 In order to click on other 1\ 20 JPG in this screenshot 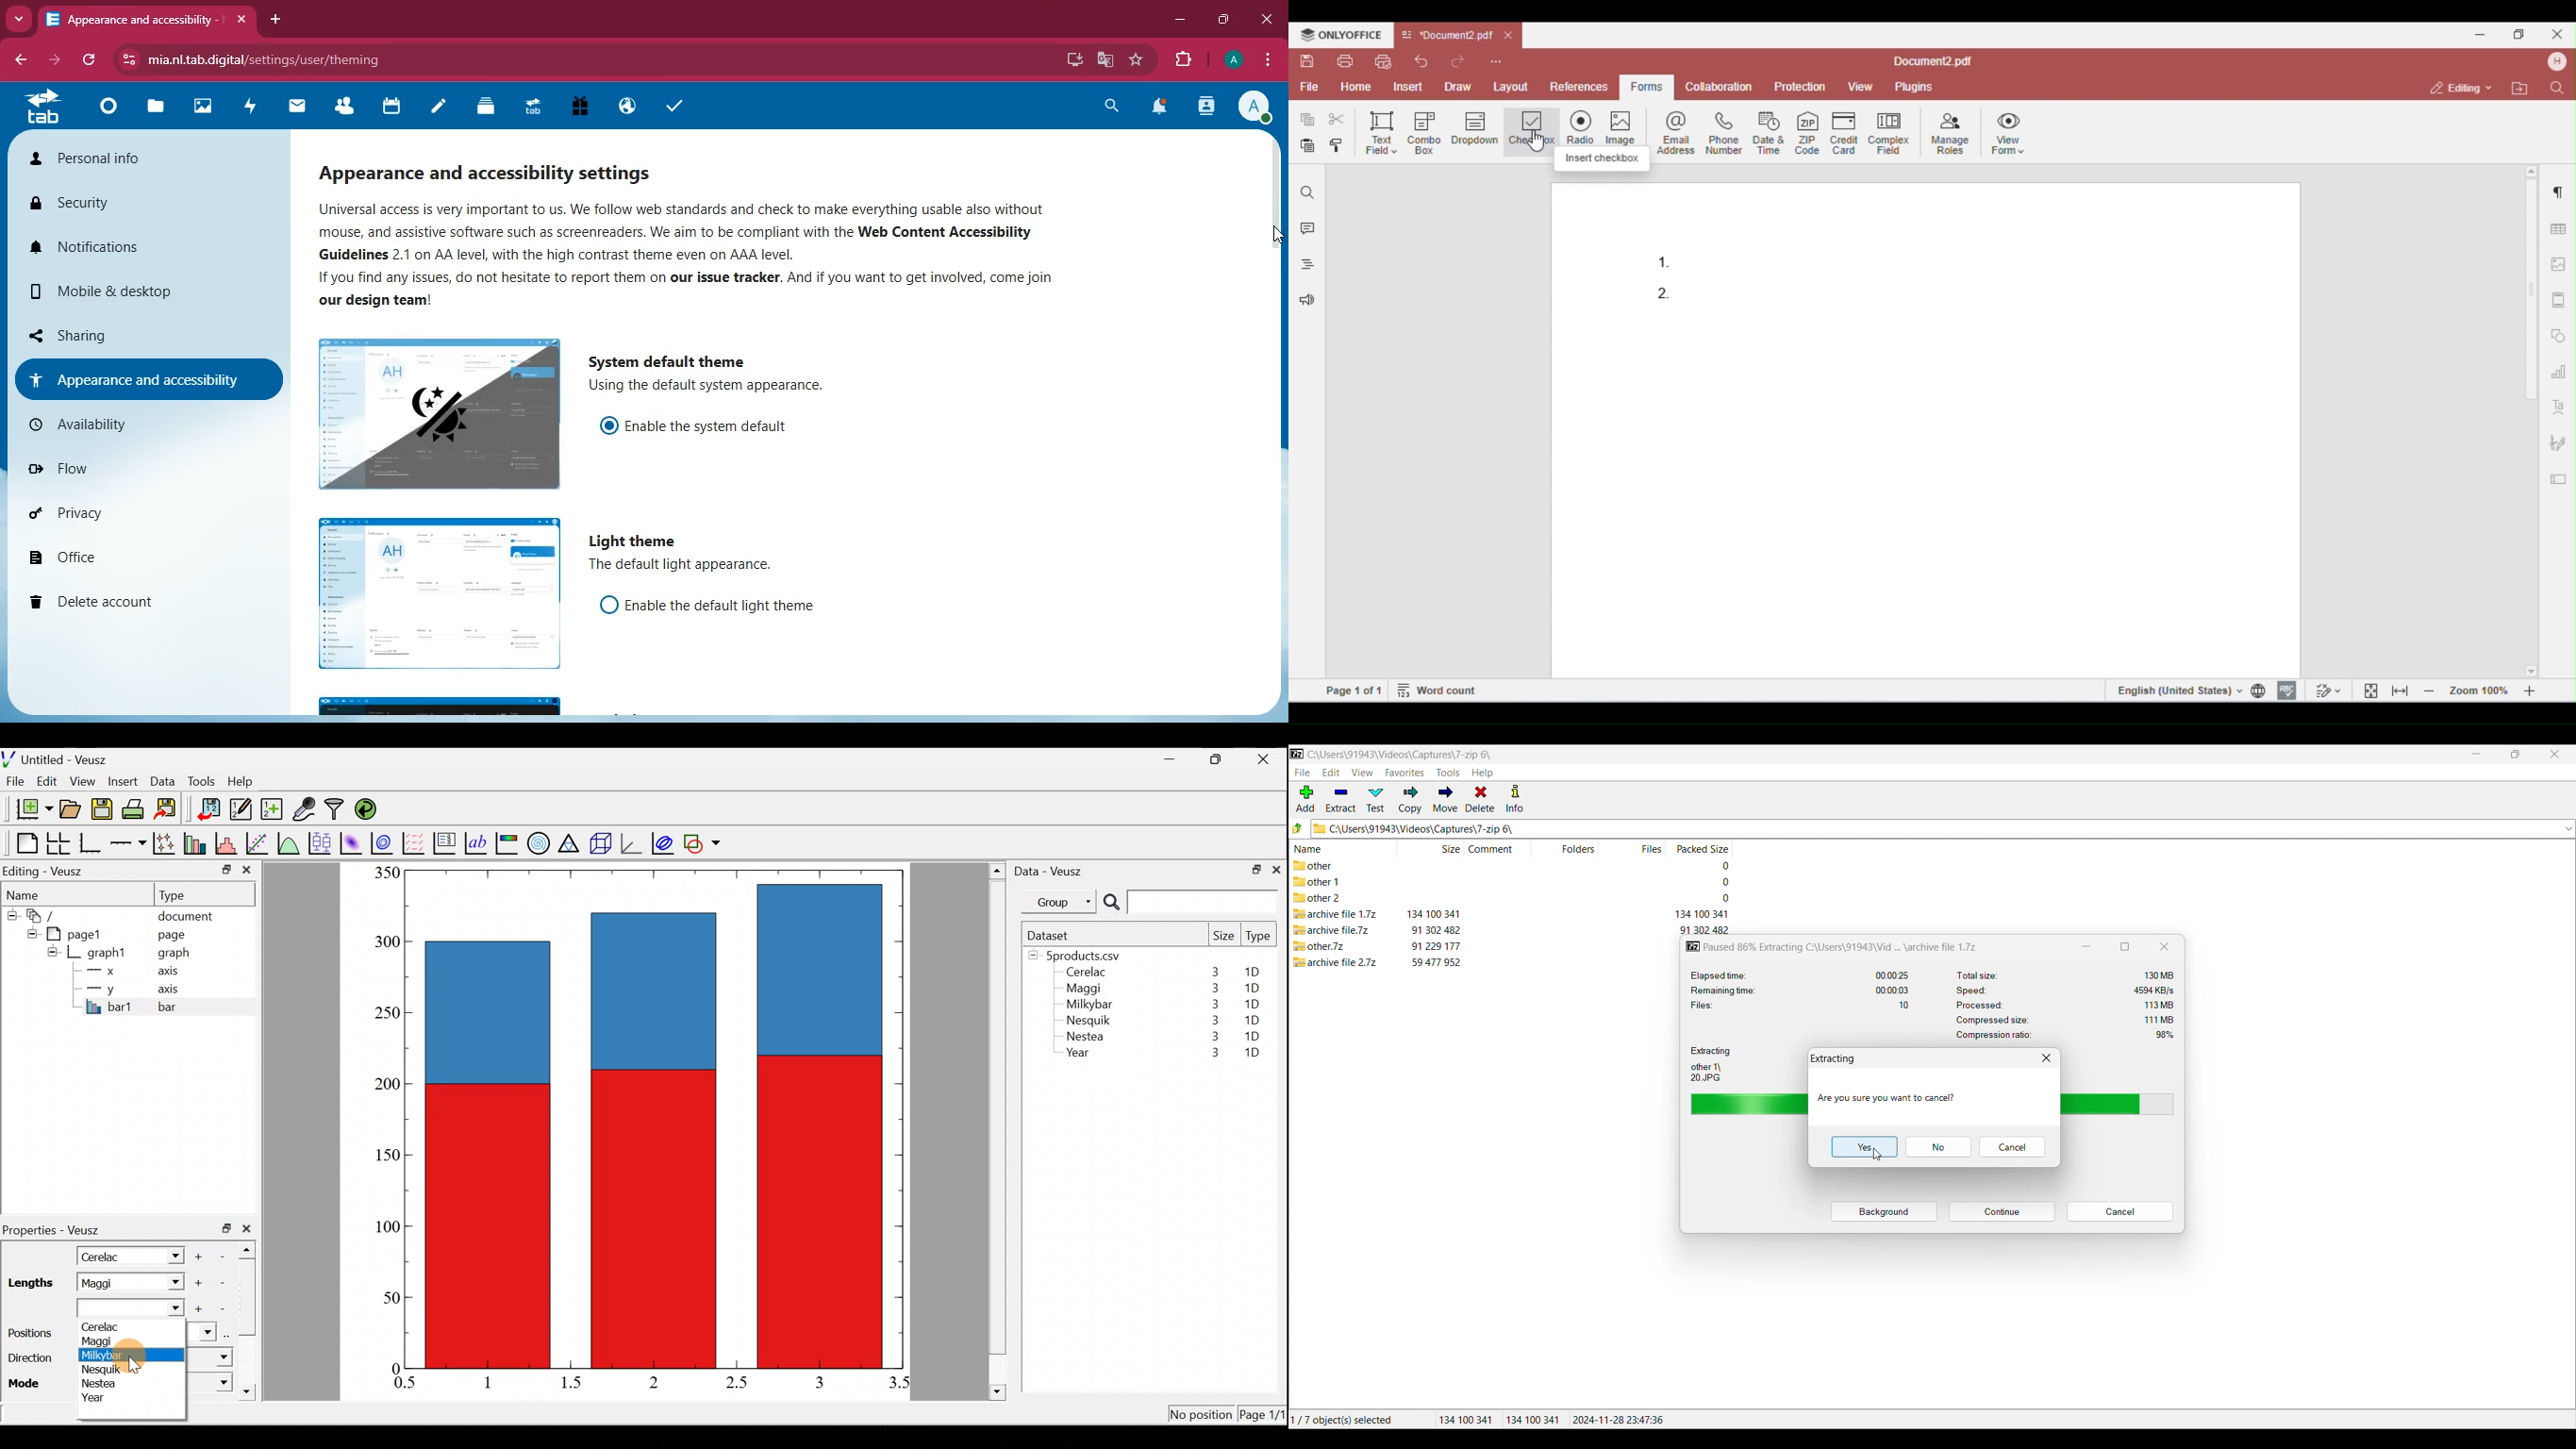, I will do `click(1706, 1072)`.